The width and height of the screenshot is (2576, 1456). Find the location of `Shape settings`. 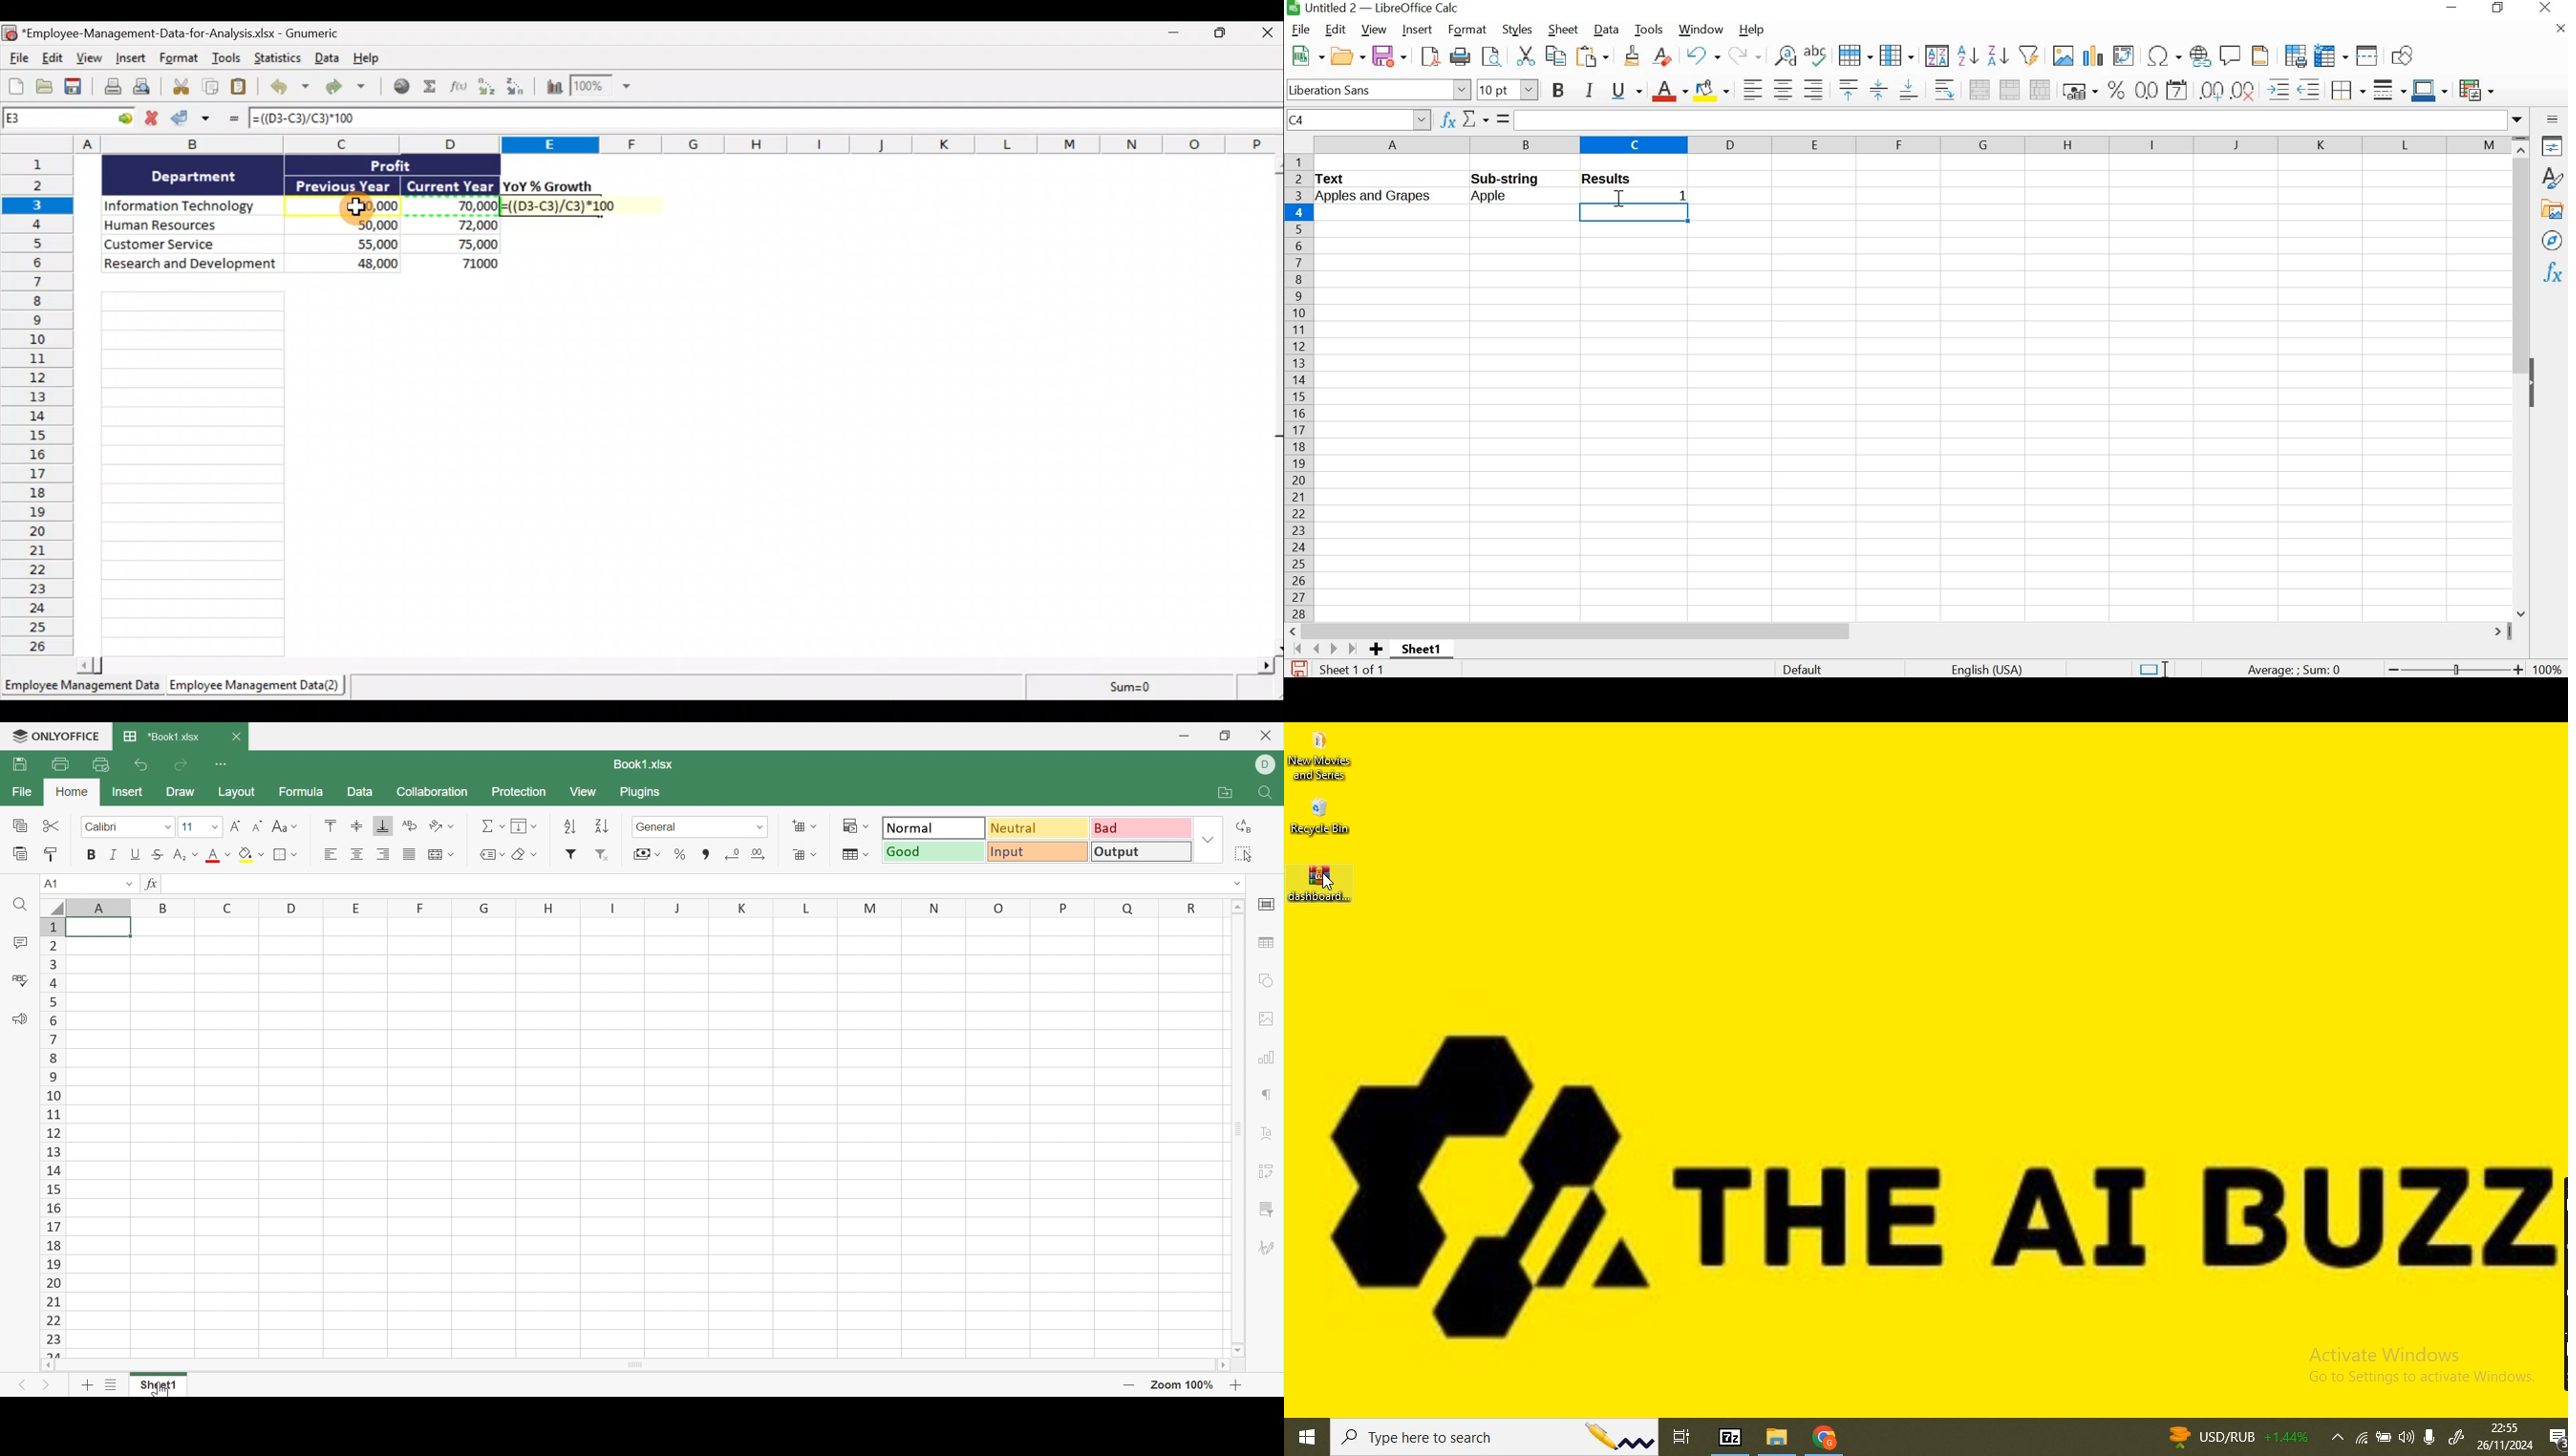

Shape settings is located at coordinates (1266, 979).